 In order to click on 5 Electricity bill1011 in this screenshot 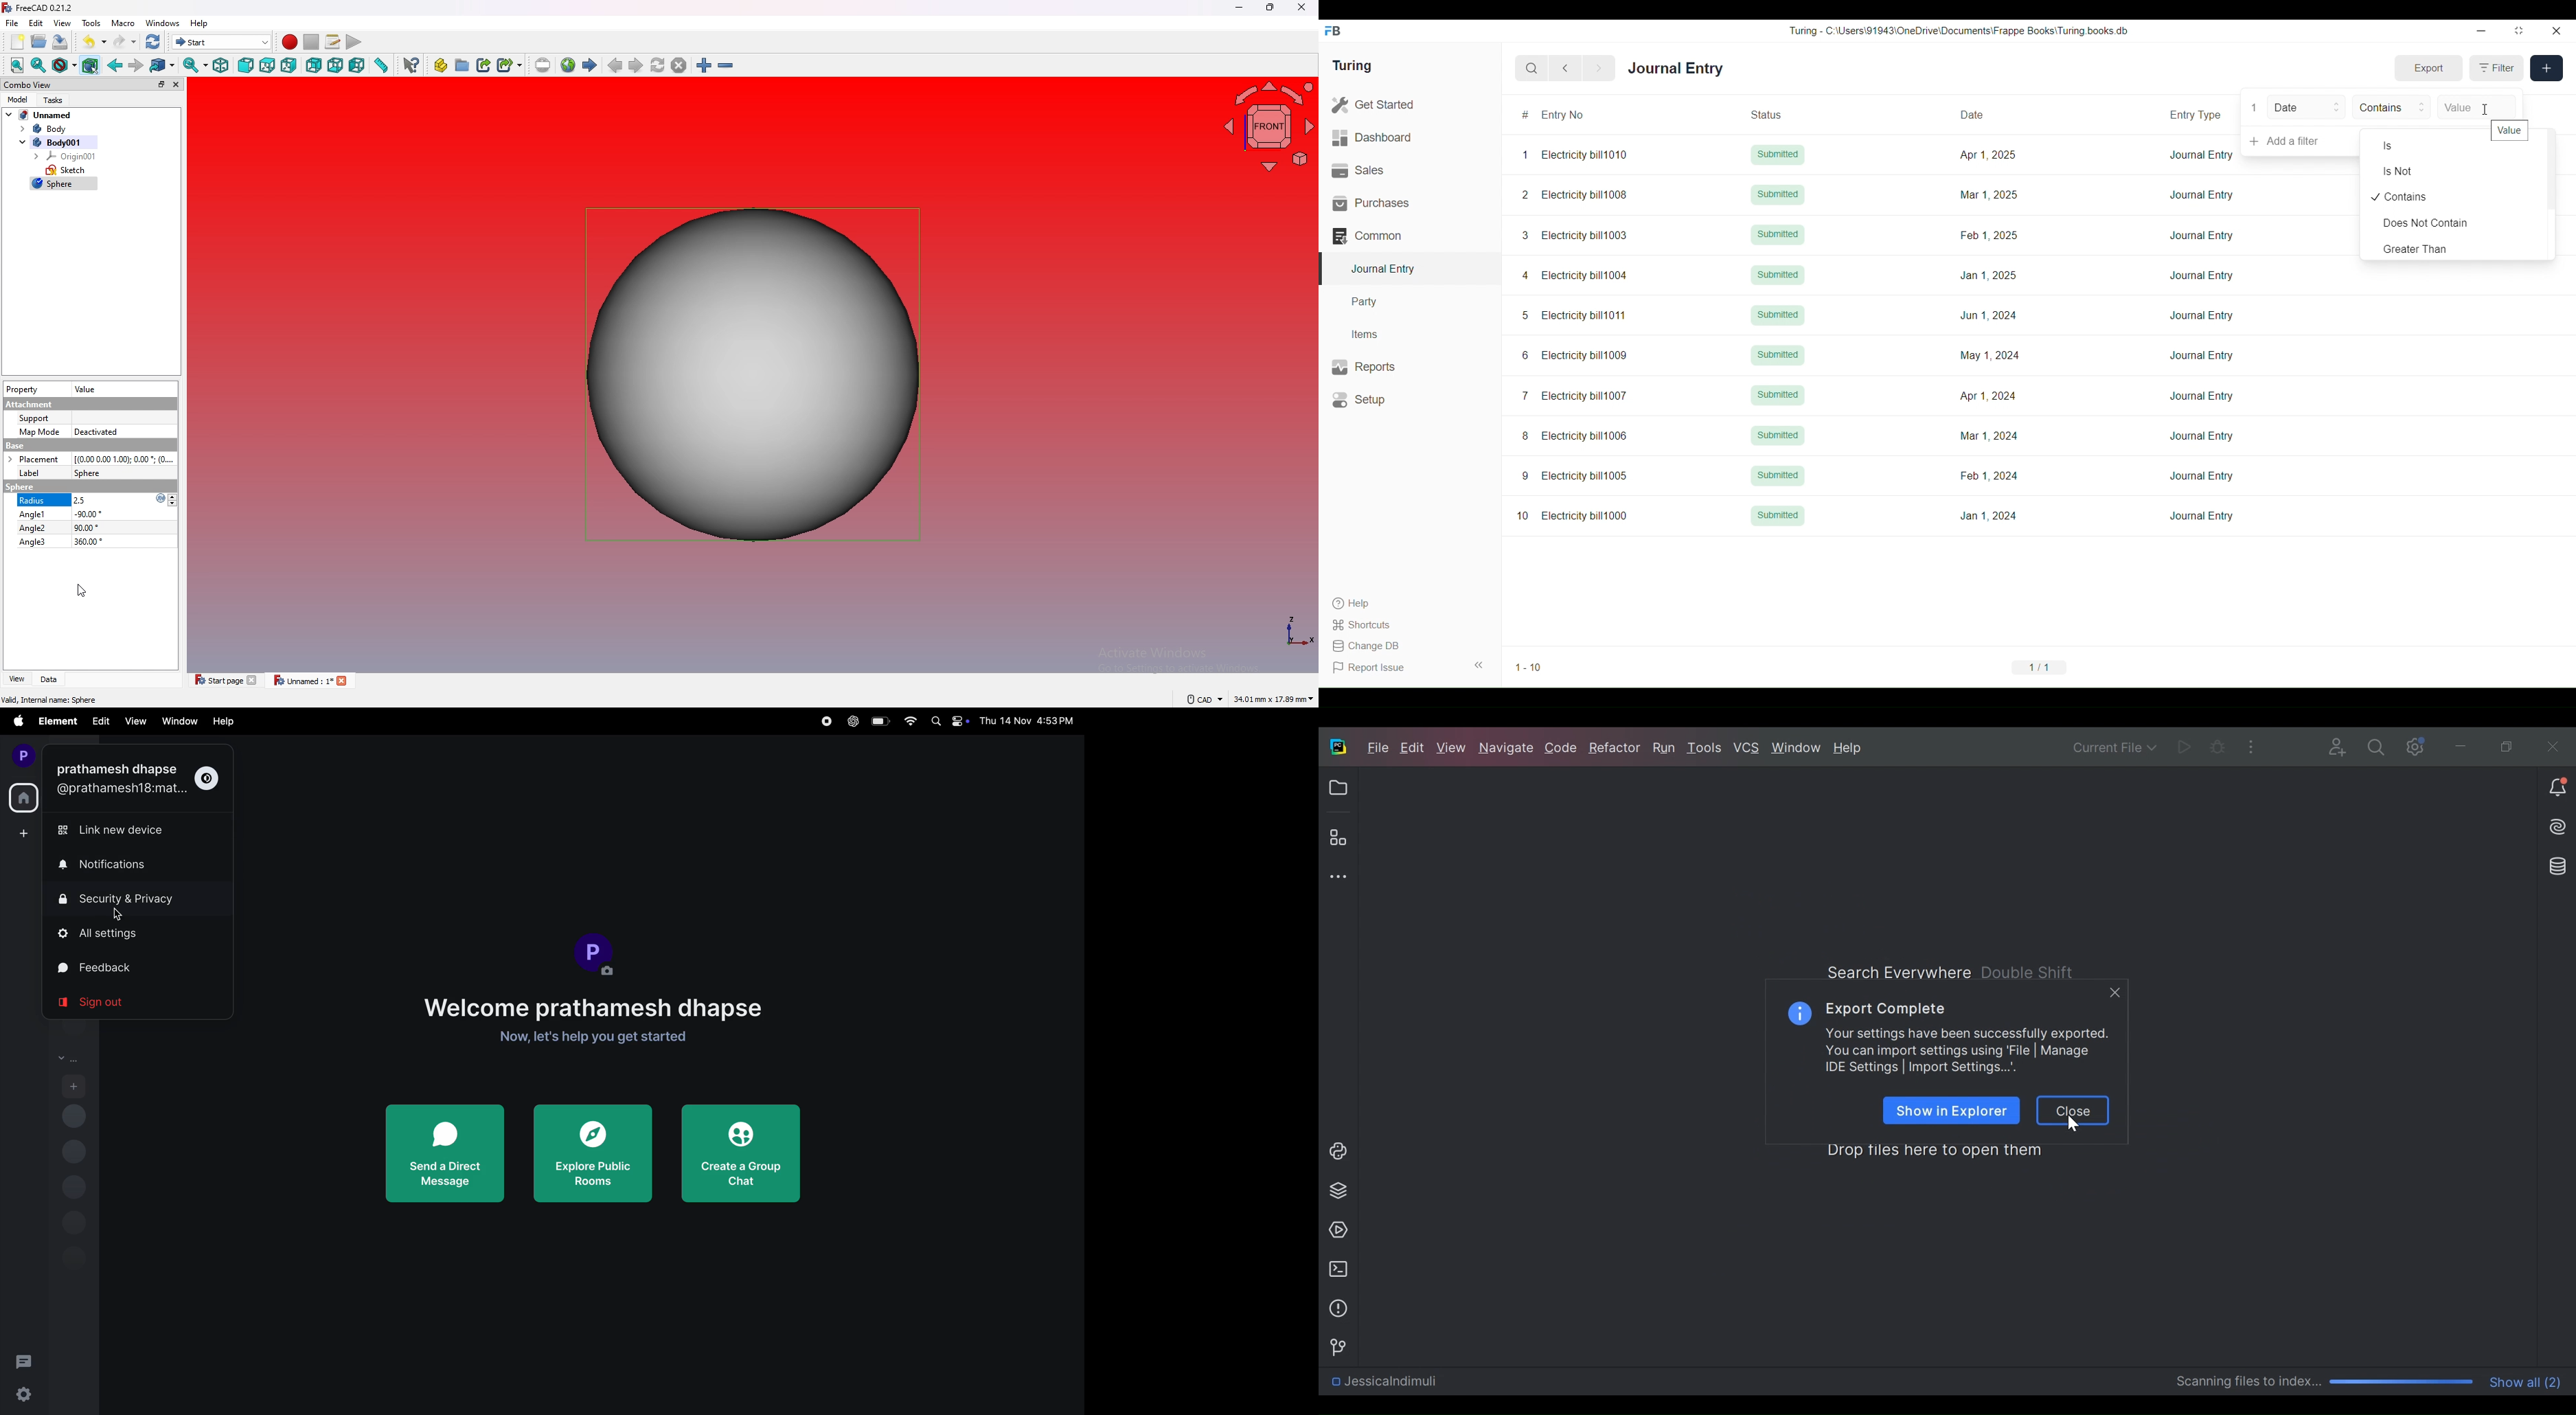, I will do `click(1573, 316)`.